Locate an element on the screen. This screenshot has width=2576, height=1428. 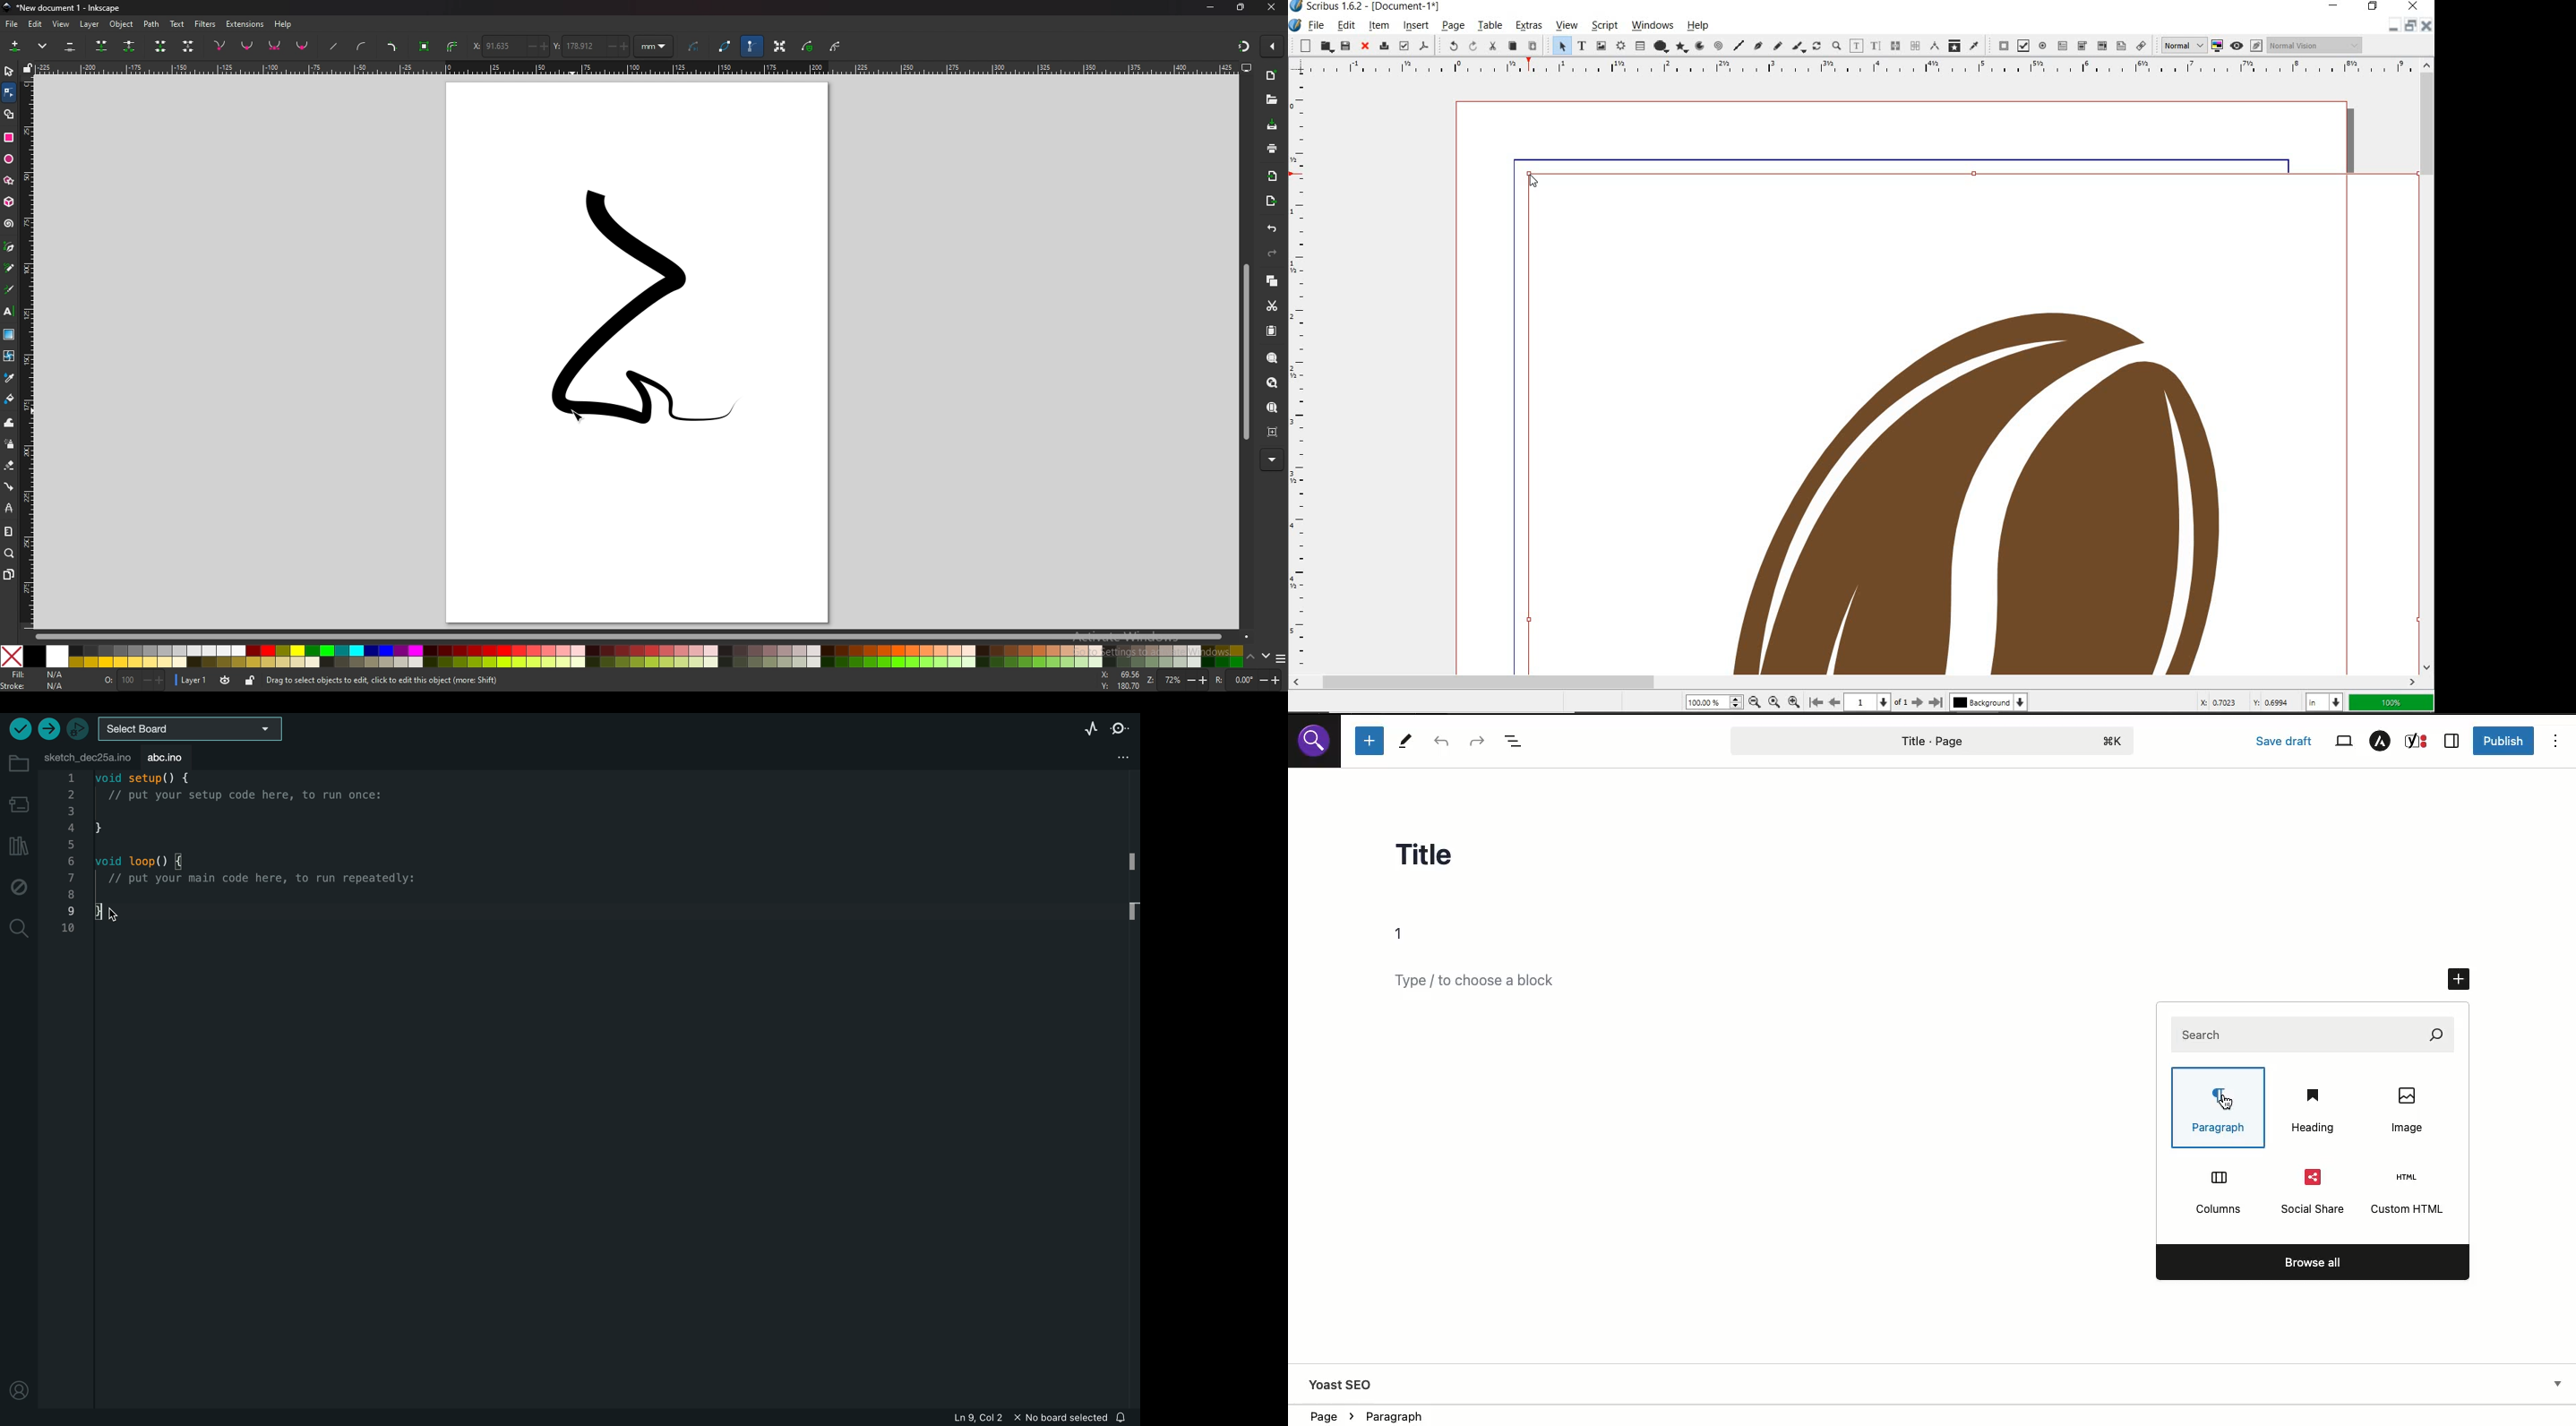
zoom factor is located at coordinates (2392, 704).